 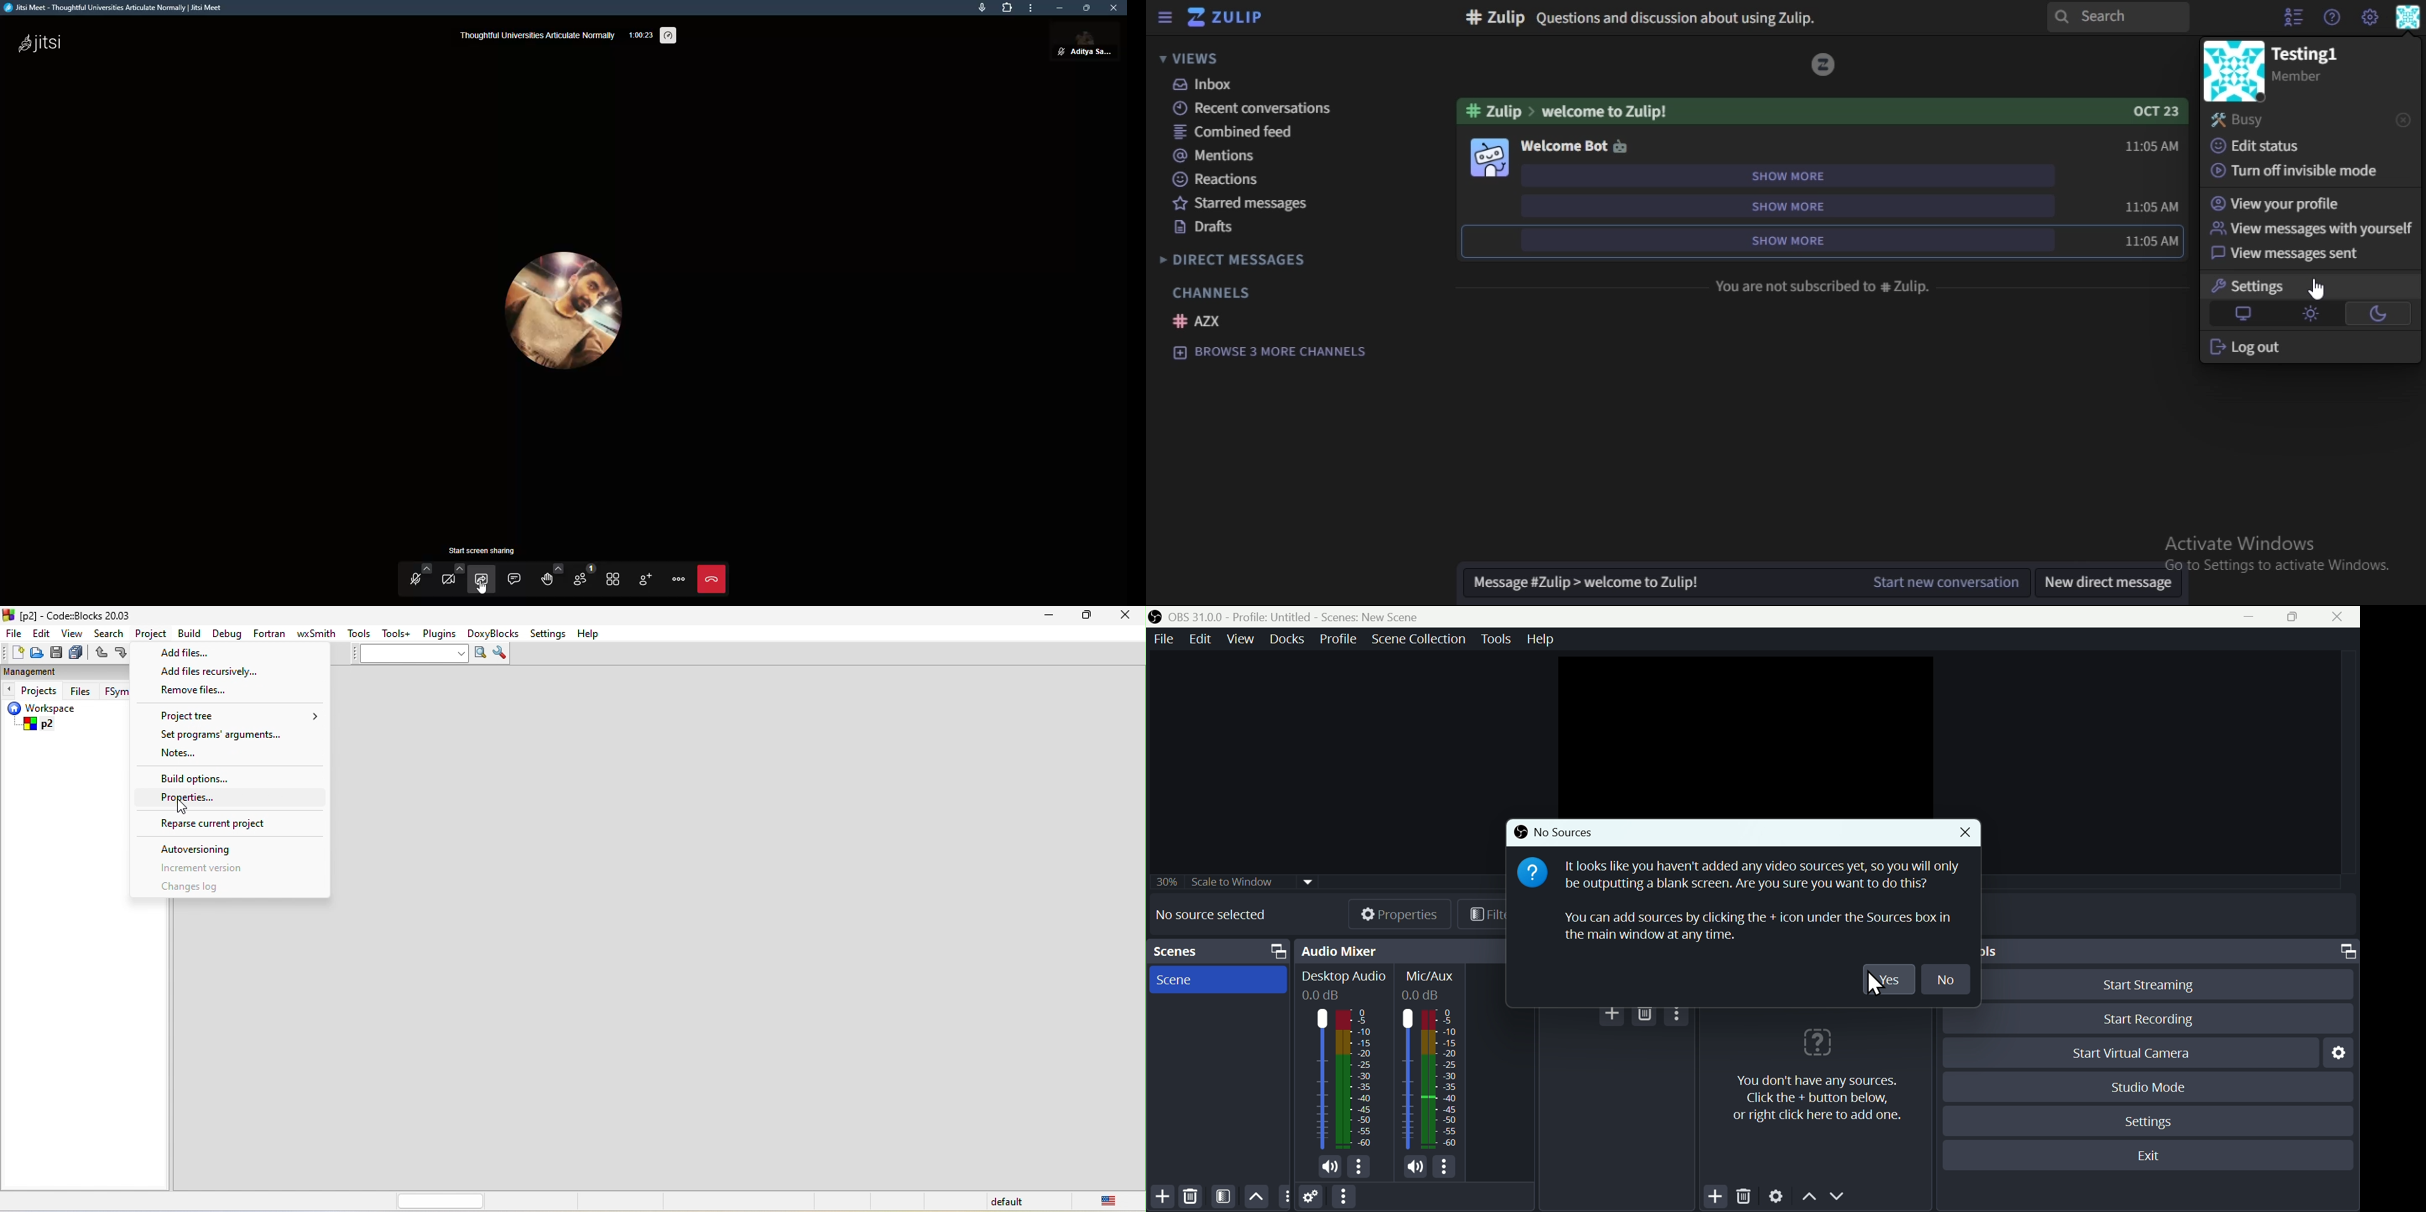 What do you see at coordinates (1823, 285) in the screenshot?
I see `text` at bounding box center [1823, 285].